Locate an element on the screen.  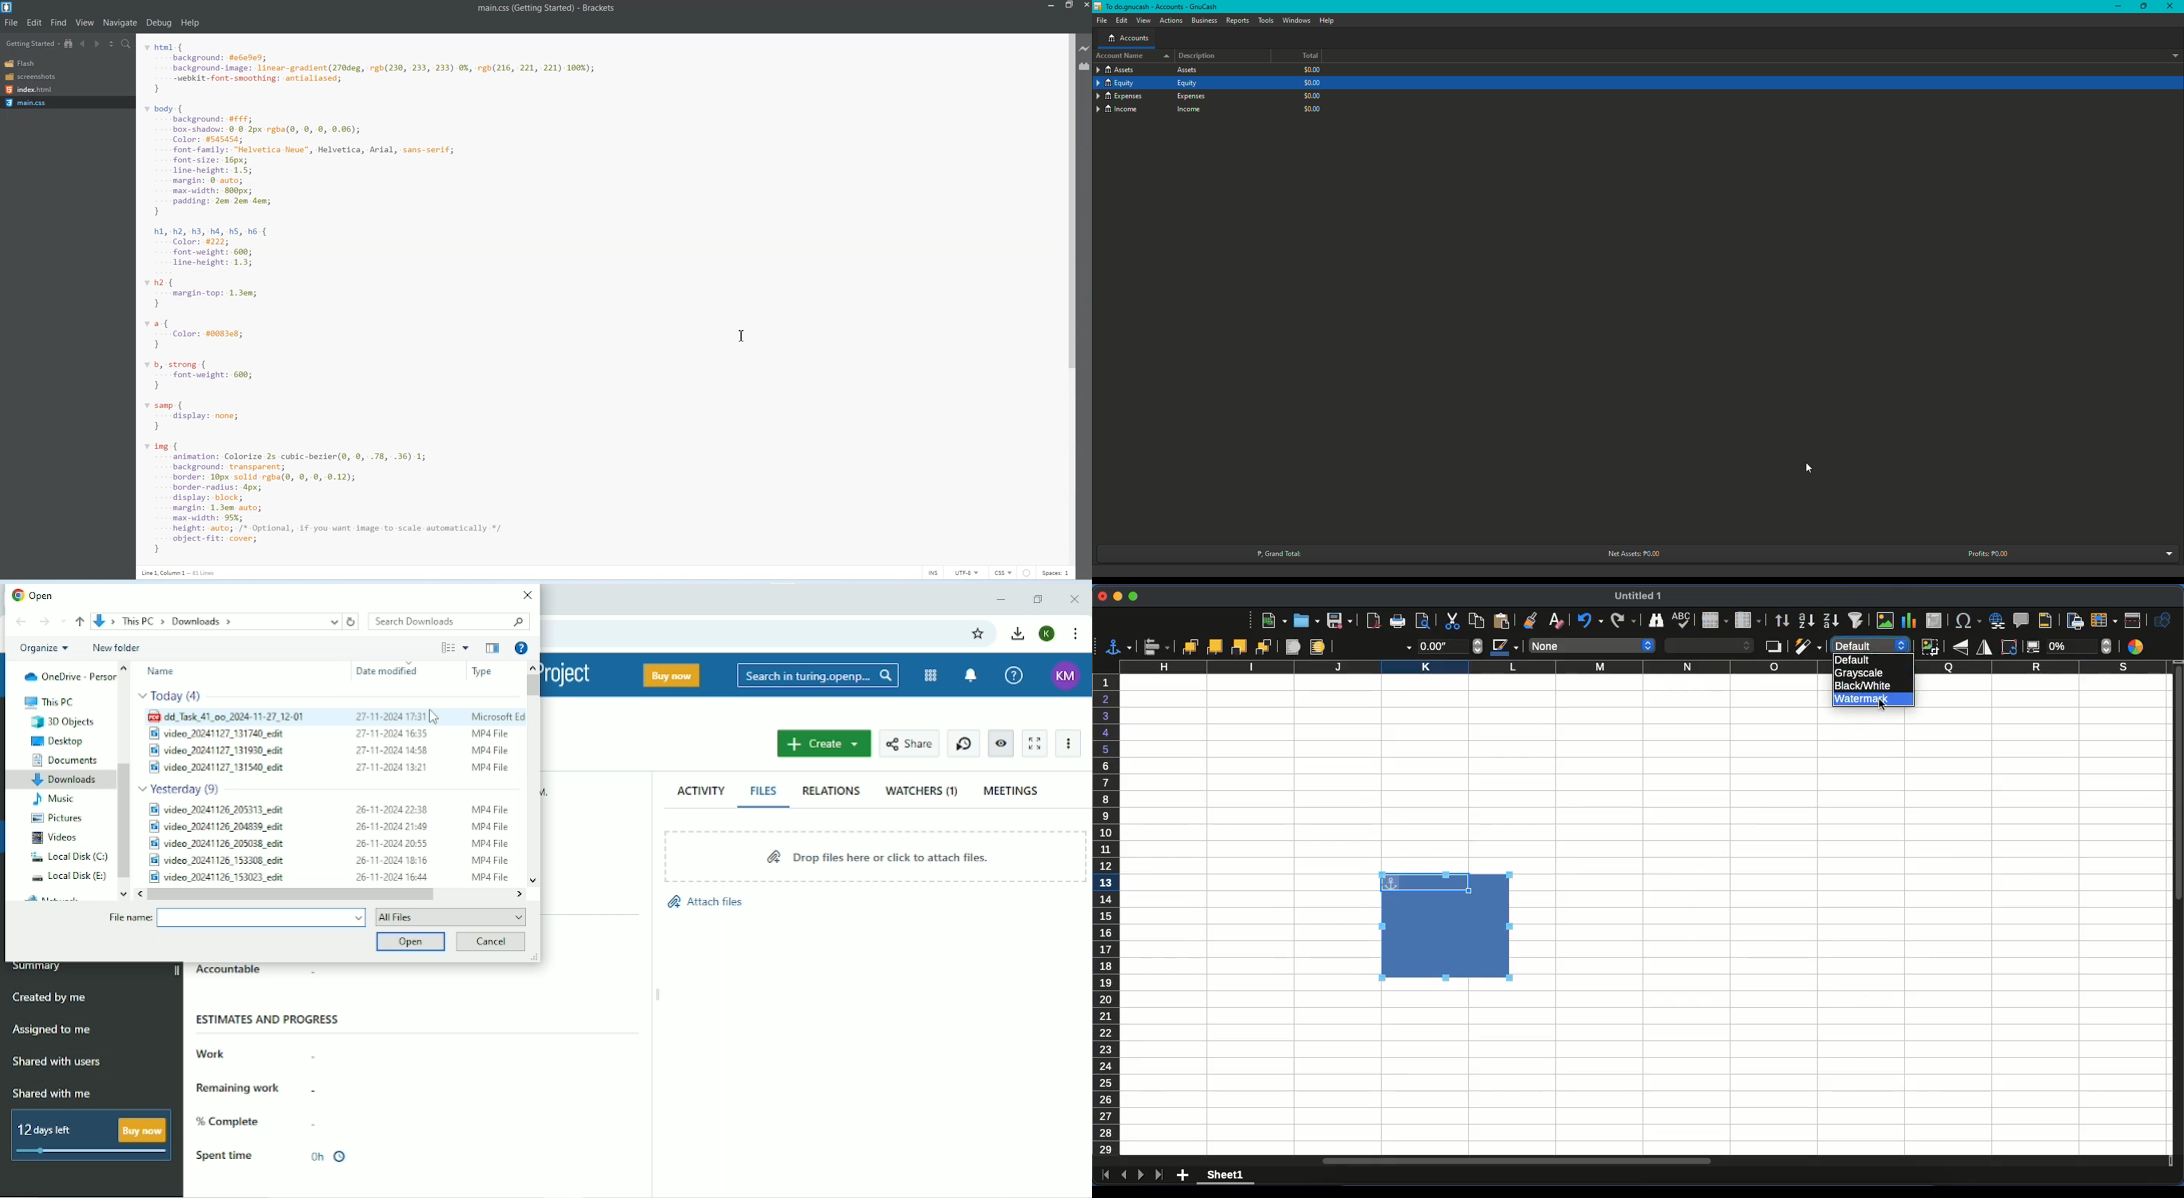
video file is located at coordinates (330, 748).